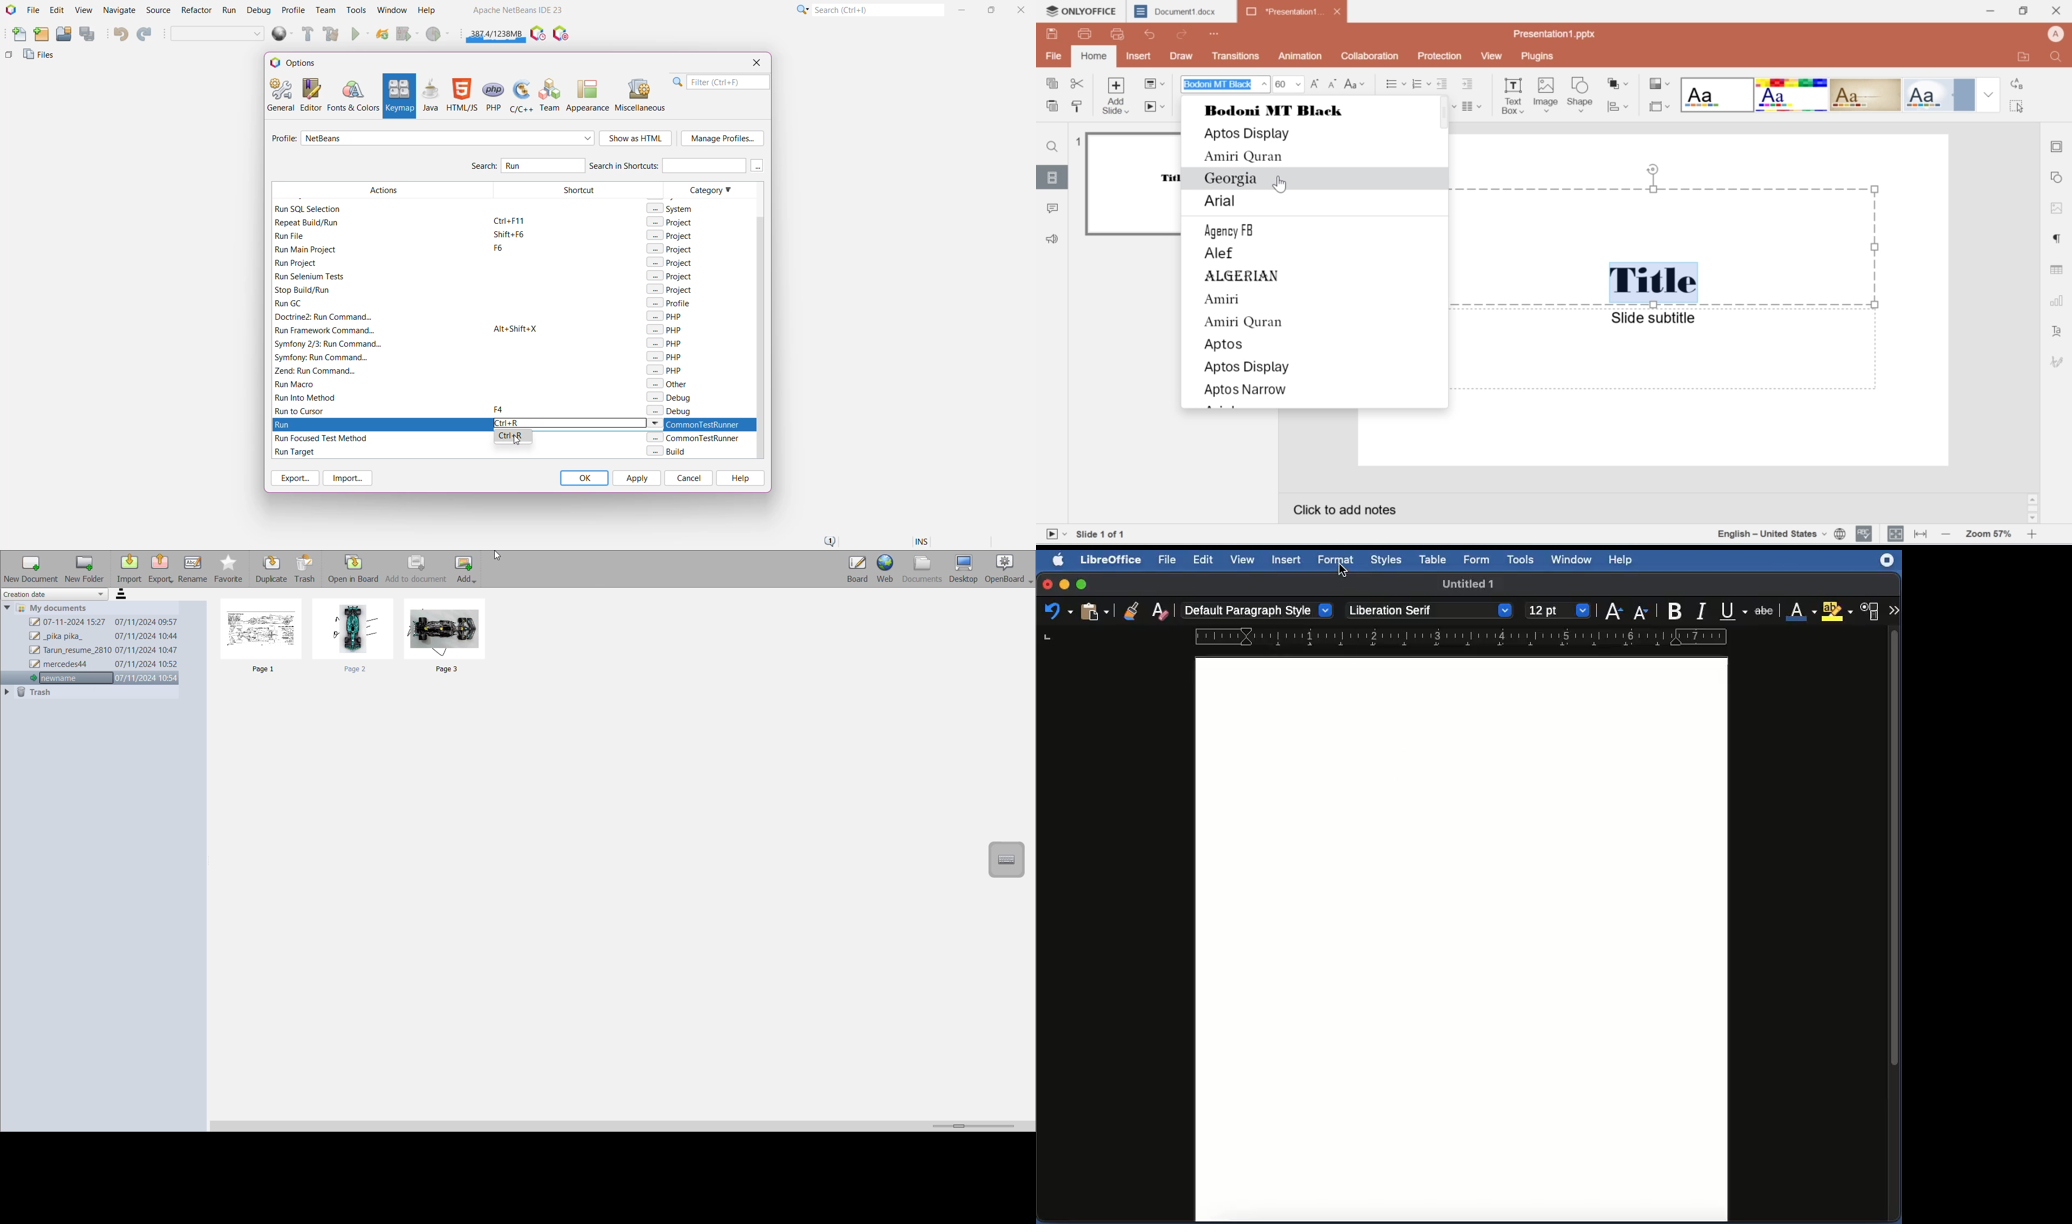  Describe the element at coordinates (642, 95) in the screenshot. I see `Miscellaneous` at that location.